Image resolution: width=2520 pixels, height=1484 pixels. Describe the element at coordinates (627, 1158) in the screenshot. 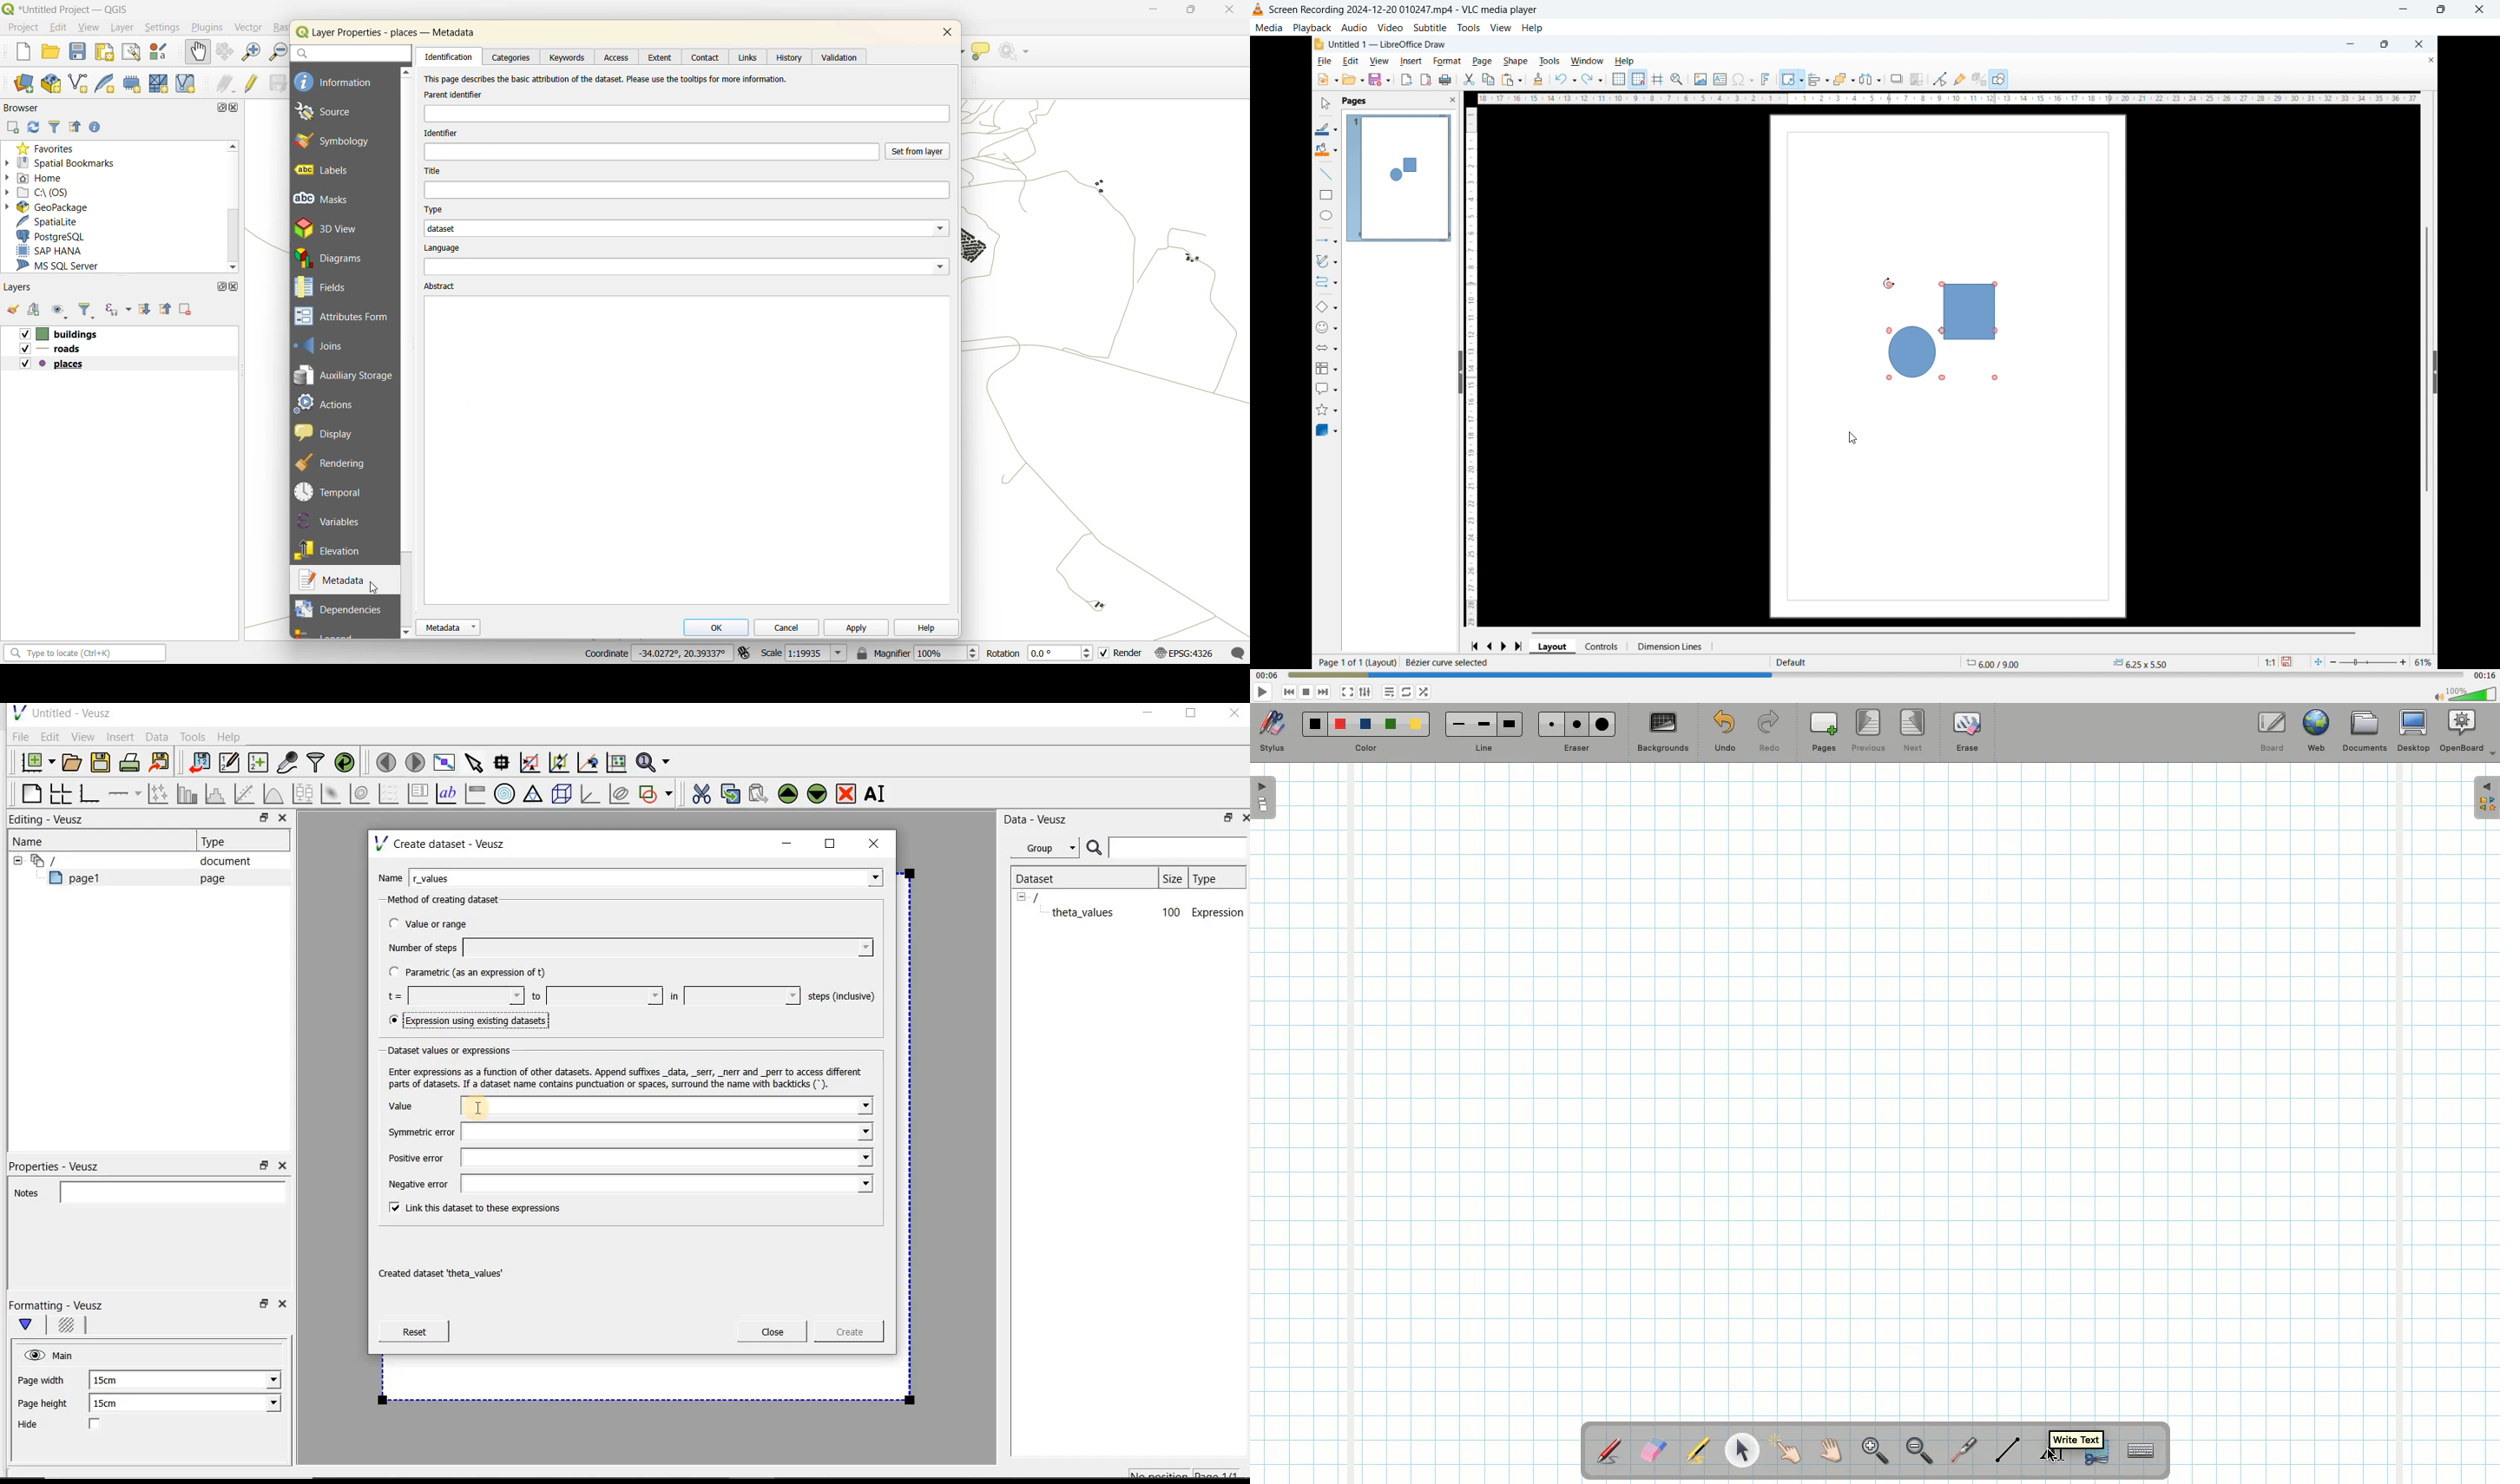

I see `Positive error` at that location.